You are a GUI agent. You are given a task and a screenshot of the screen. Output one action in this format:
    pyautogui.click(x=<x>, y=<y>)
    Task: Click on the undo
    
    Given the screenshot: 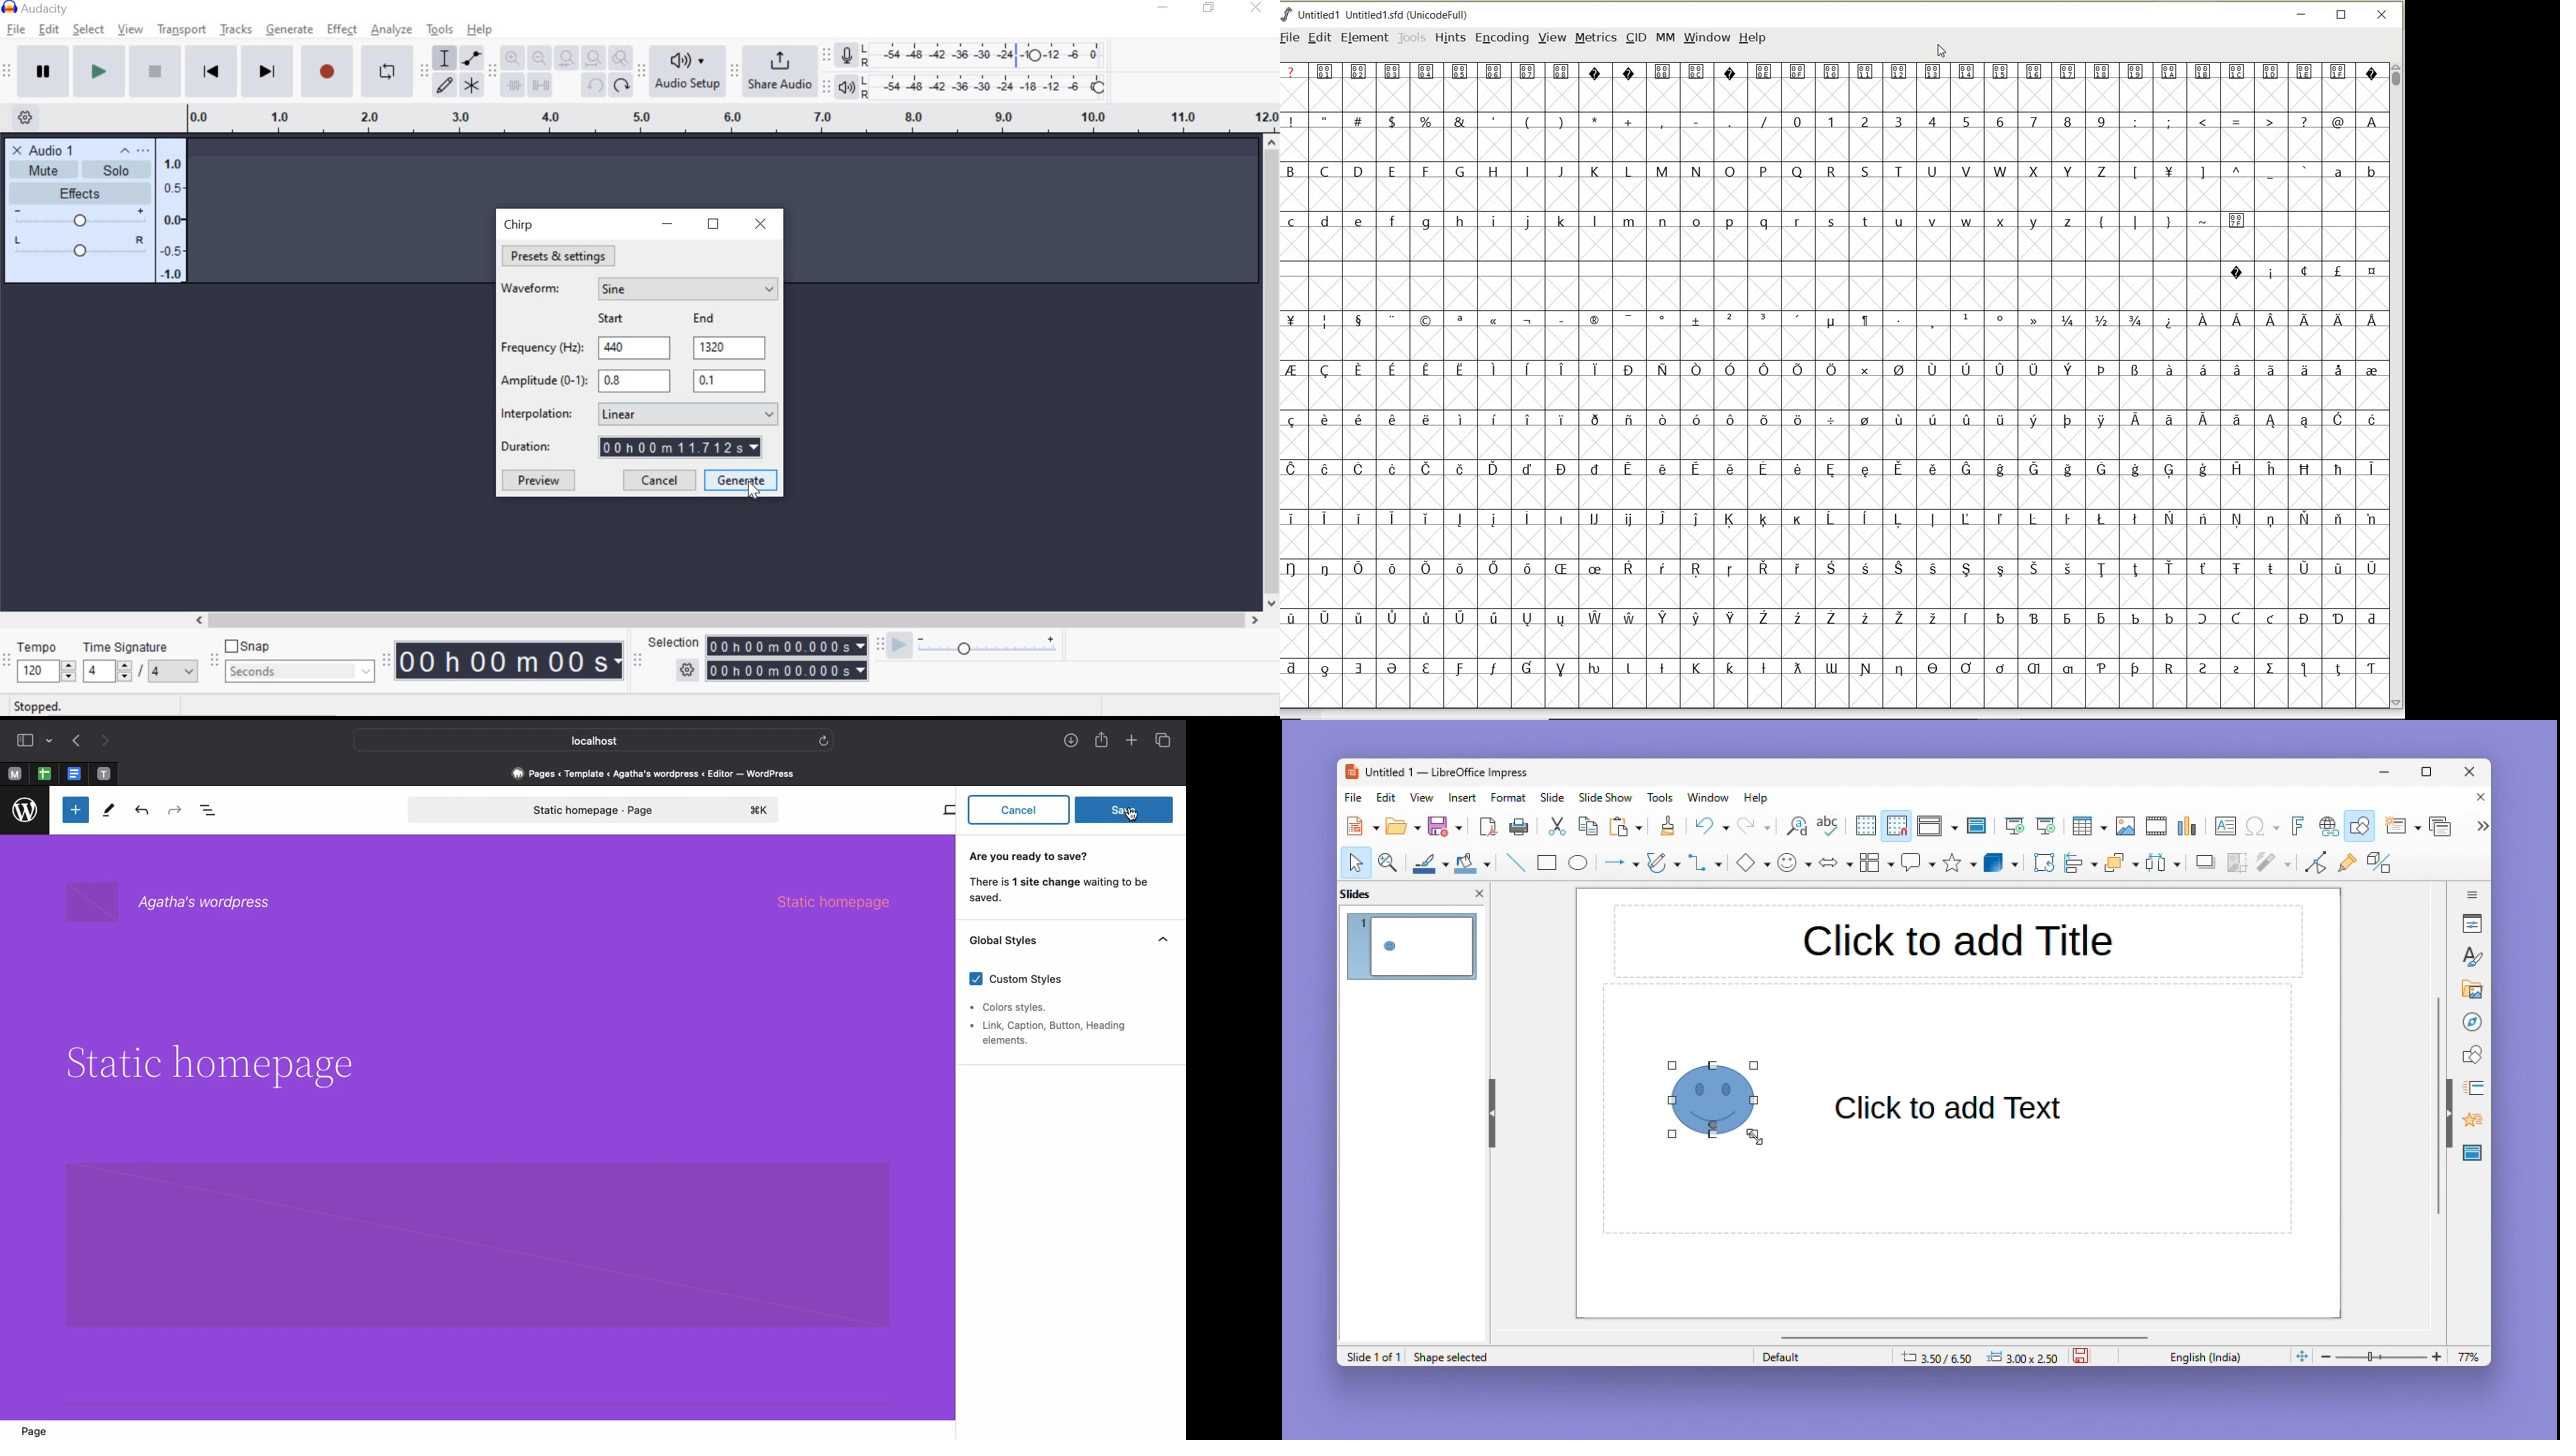 What is the action you would take?
    pyautogui.click(x=1711, y=826)
    